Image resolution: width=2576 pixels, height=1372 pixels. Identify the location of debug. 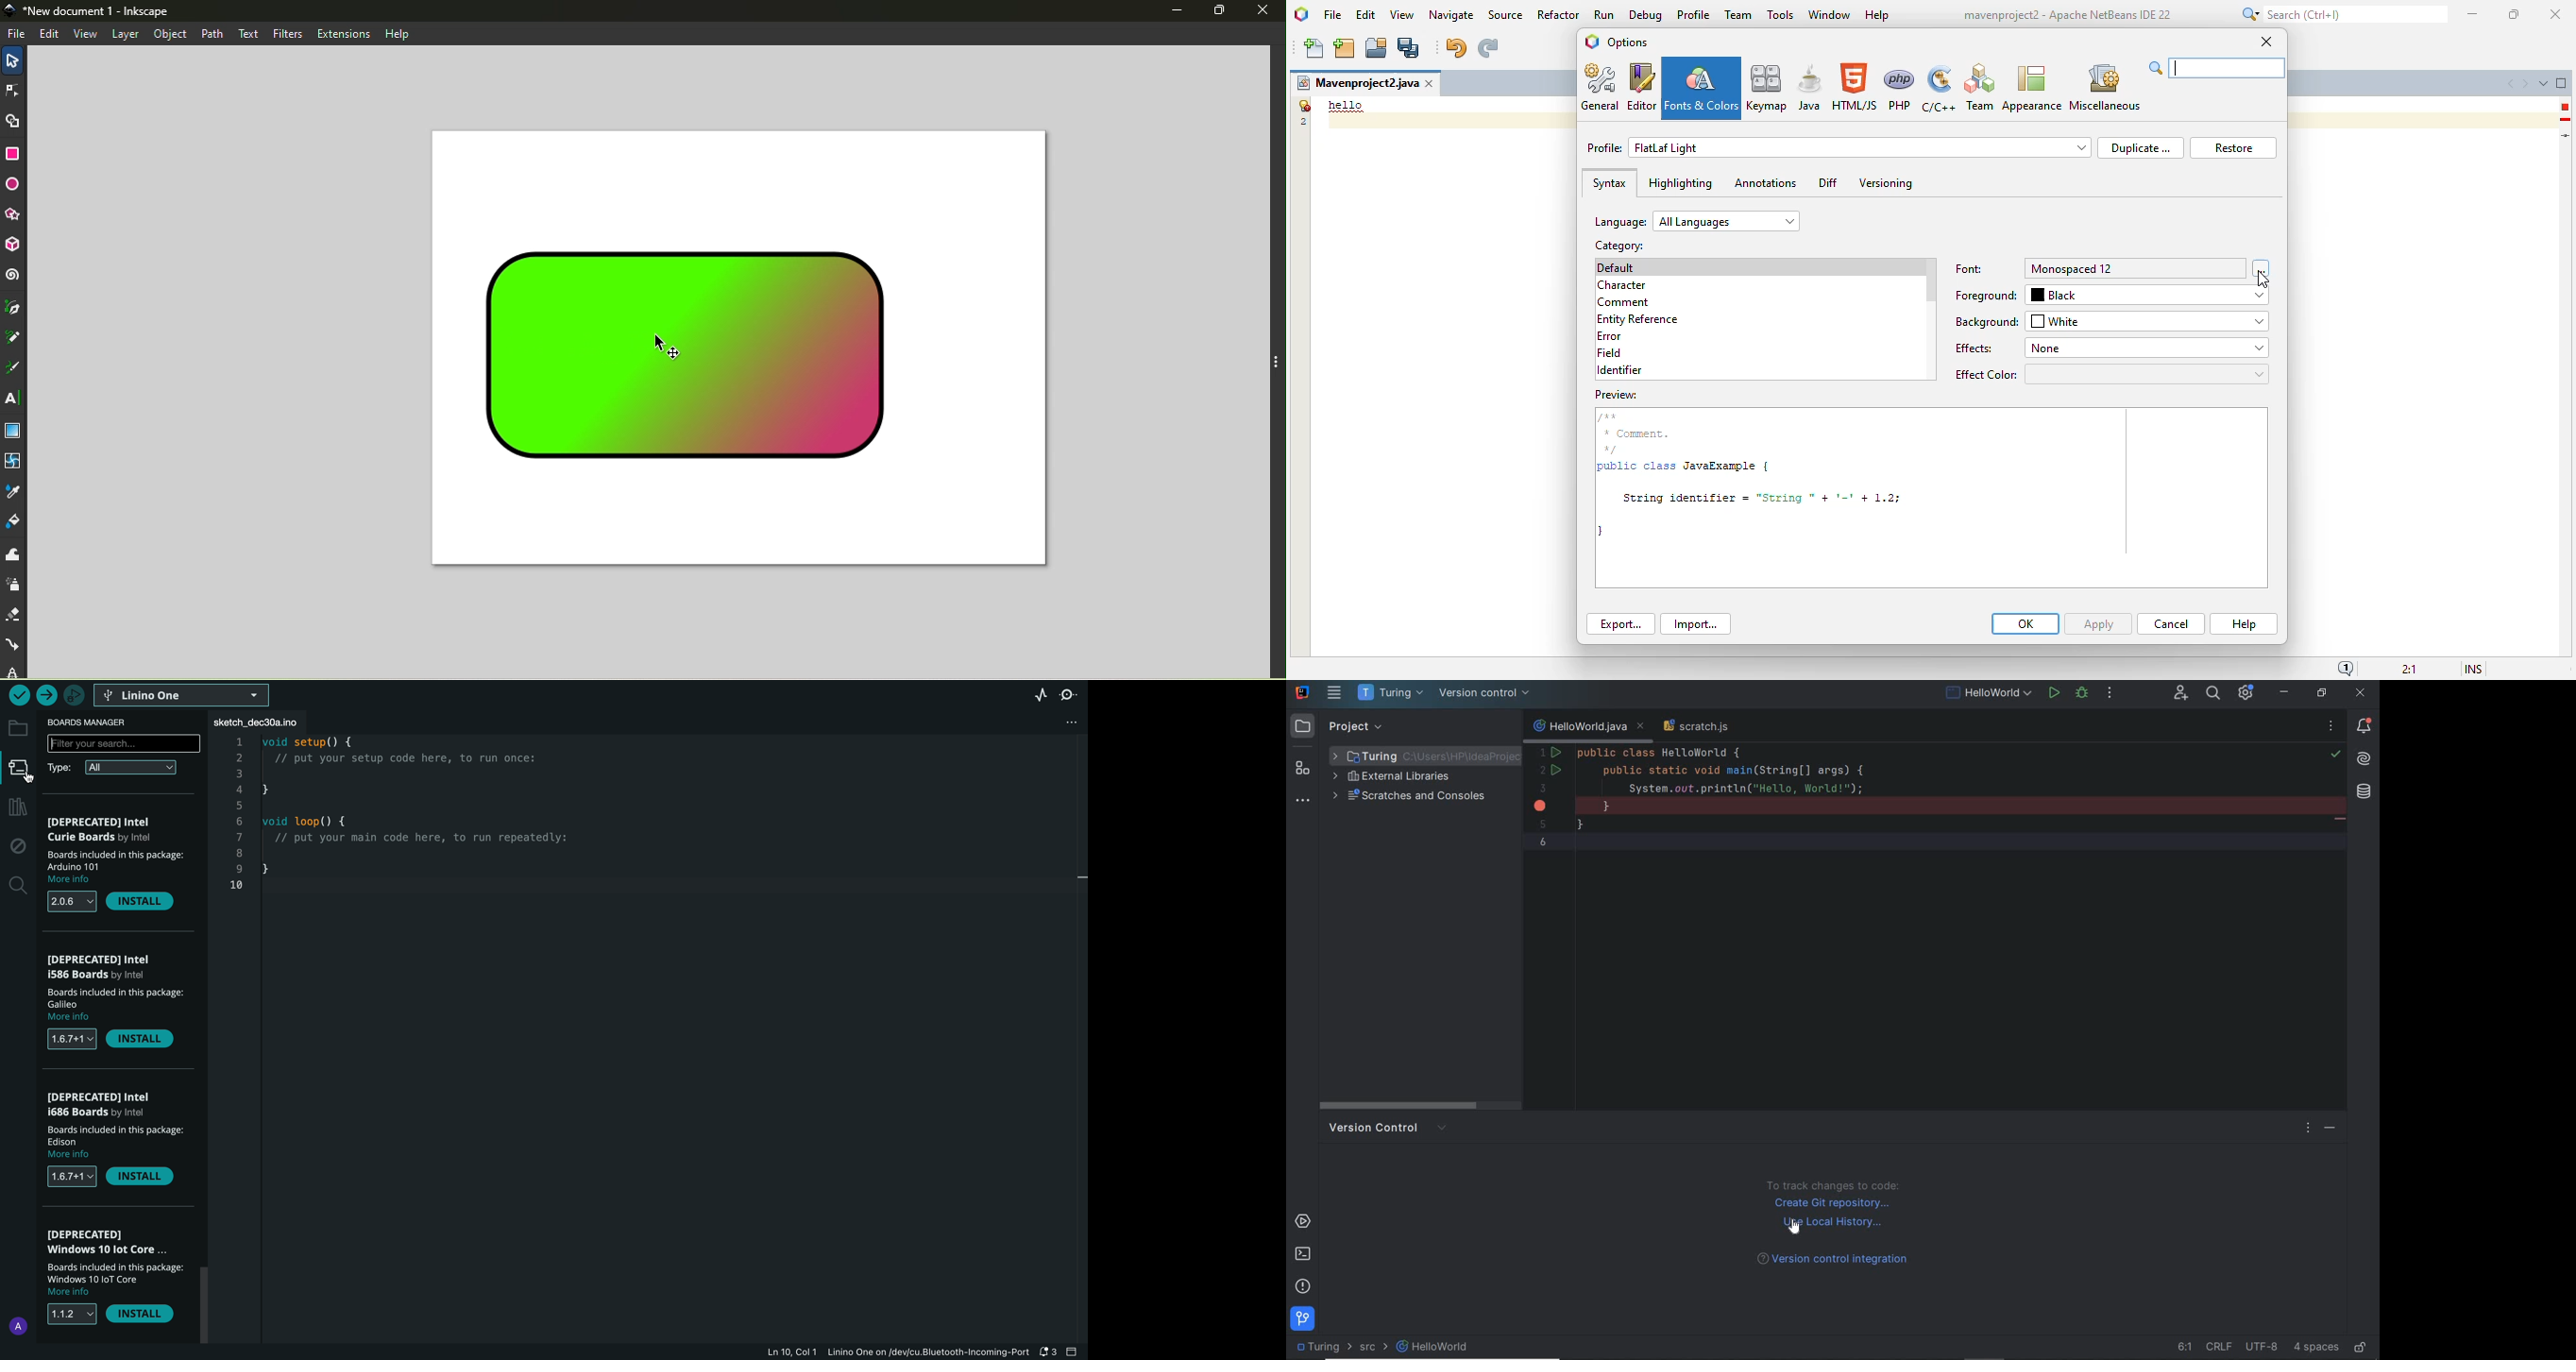
(16, 845).